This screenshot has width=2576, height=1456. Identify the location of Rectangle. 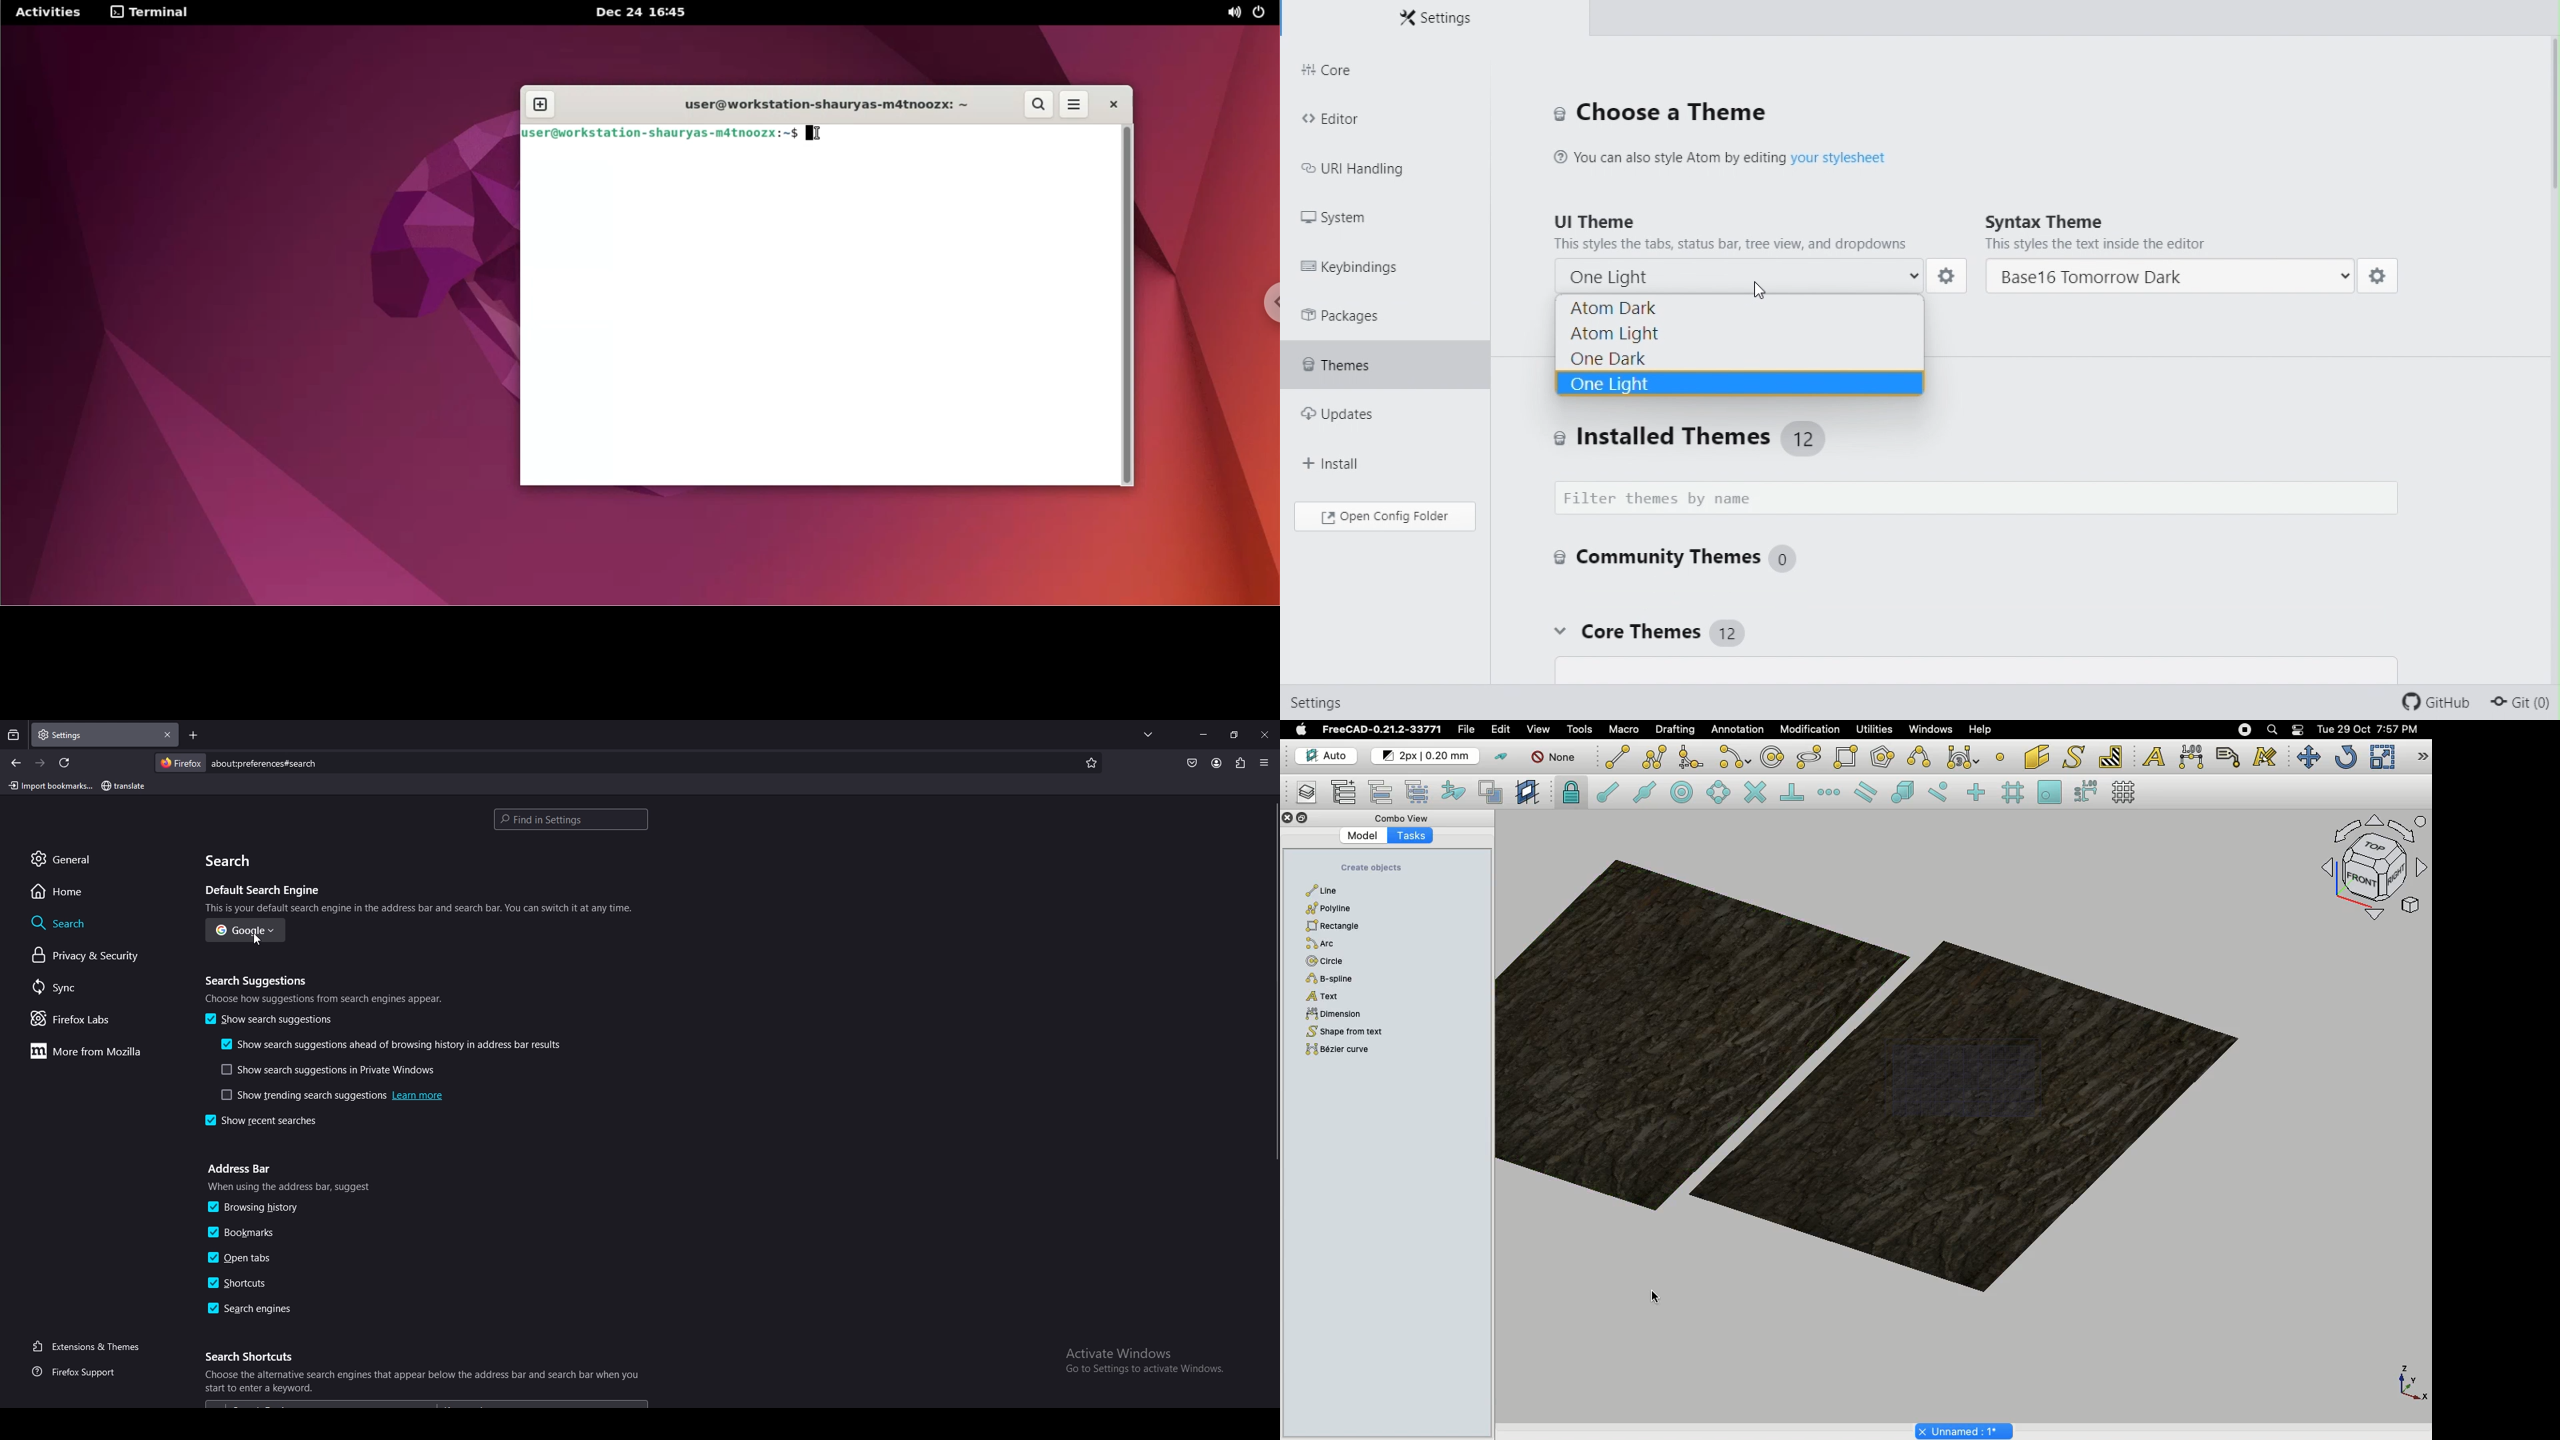
(1849, 758).